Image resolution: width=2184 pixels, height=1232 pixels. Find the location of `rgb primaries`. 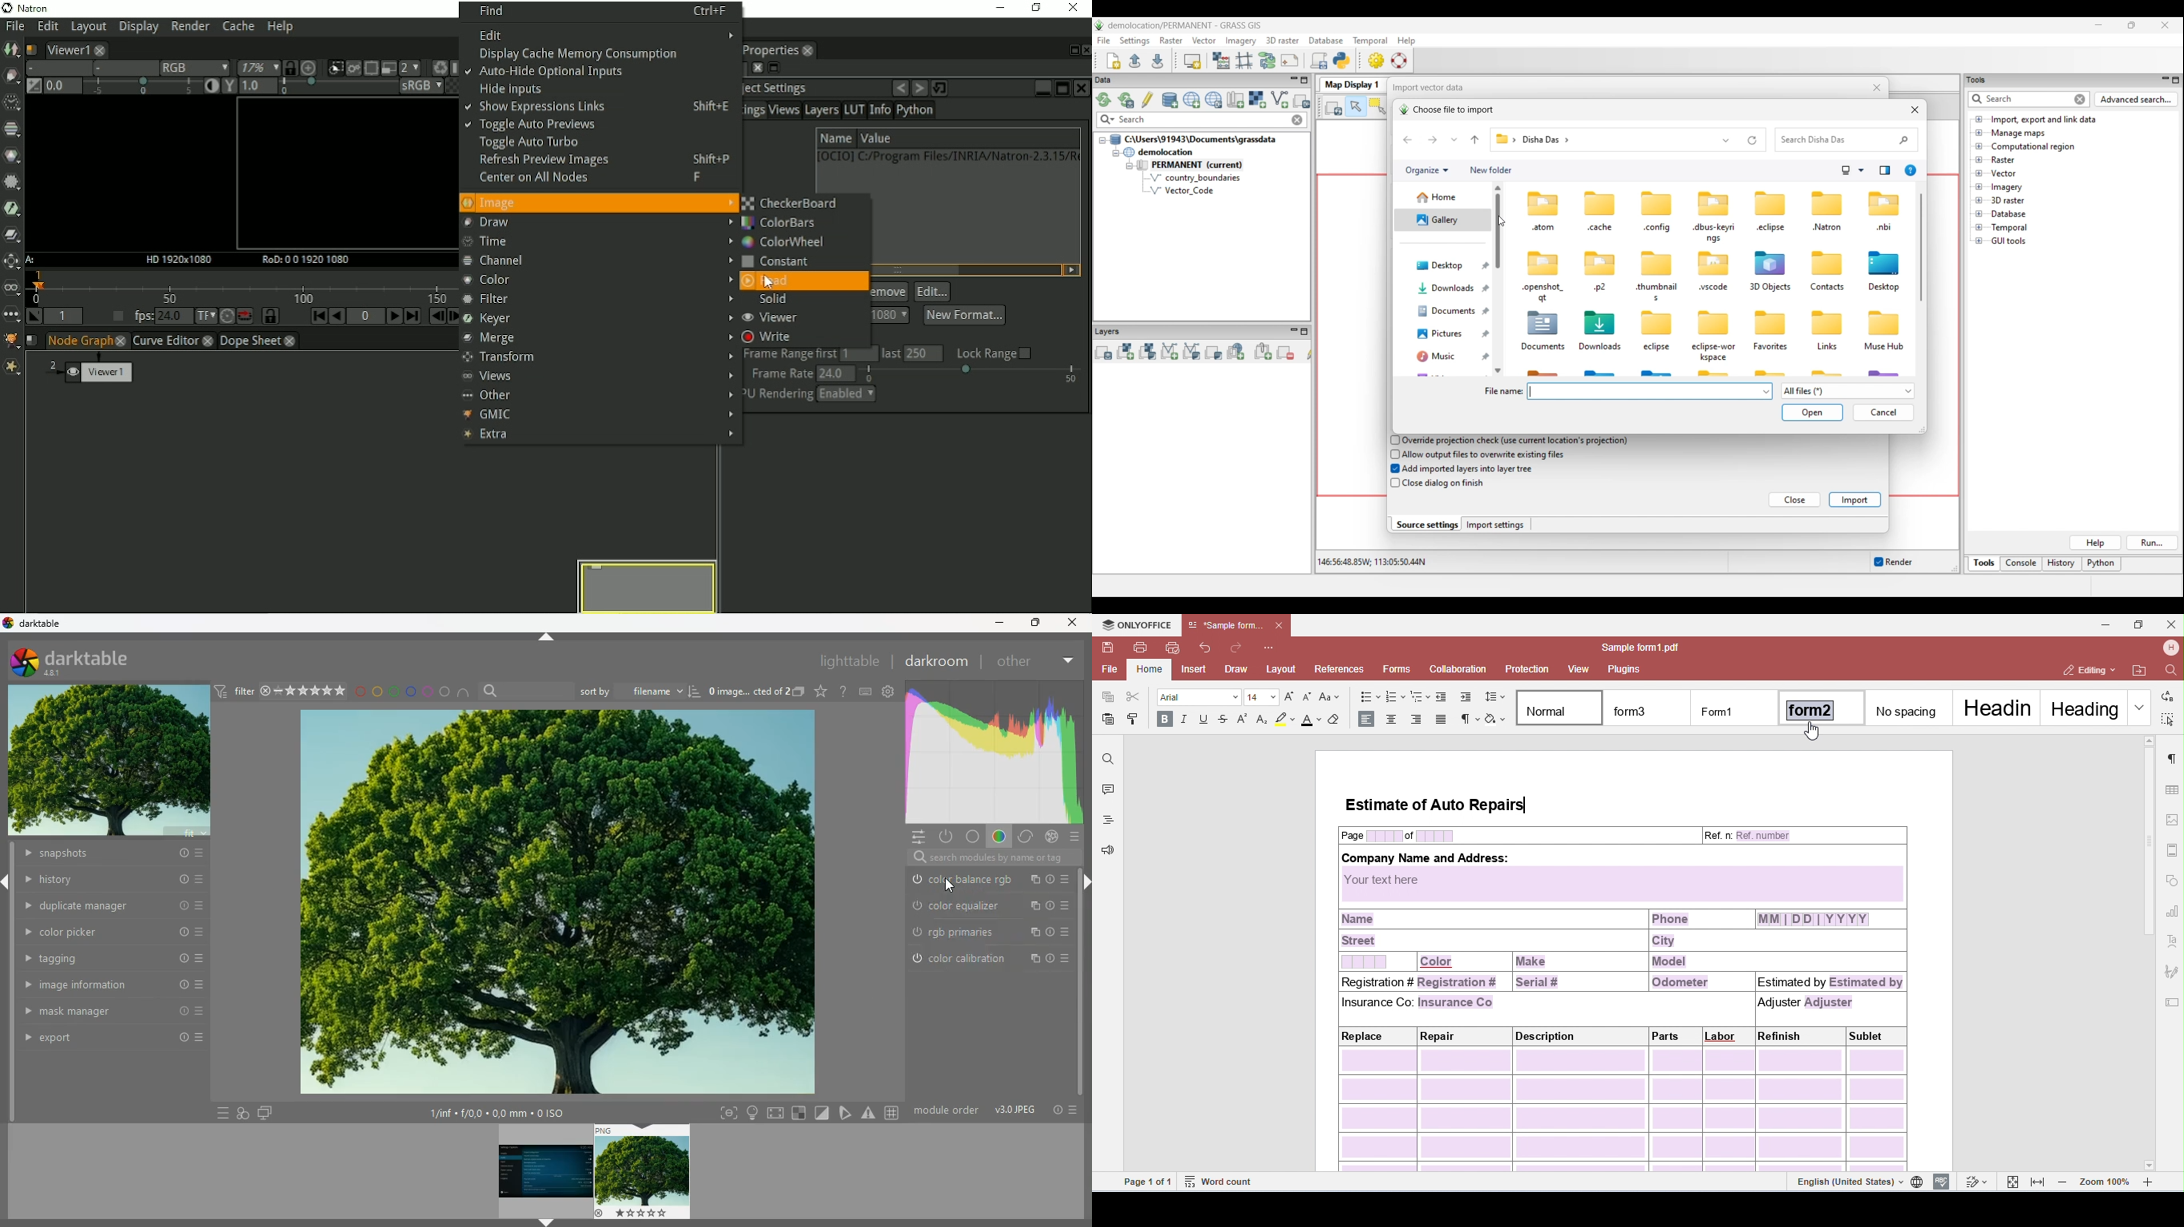

rgb primaries is located at coordinates (989, 935).